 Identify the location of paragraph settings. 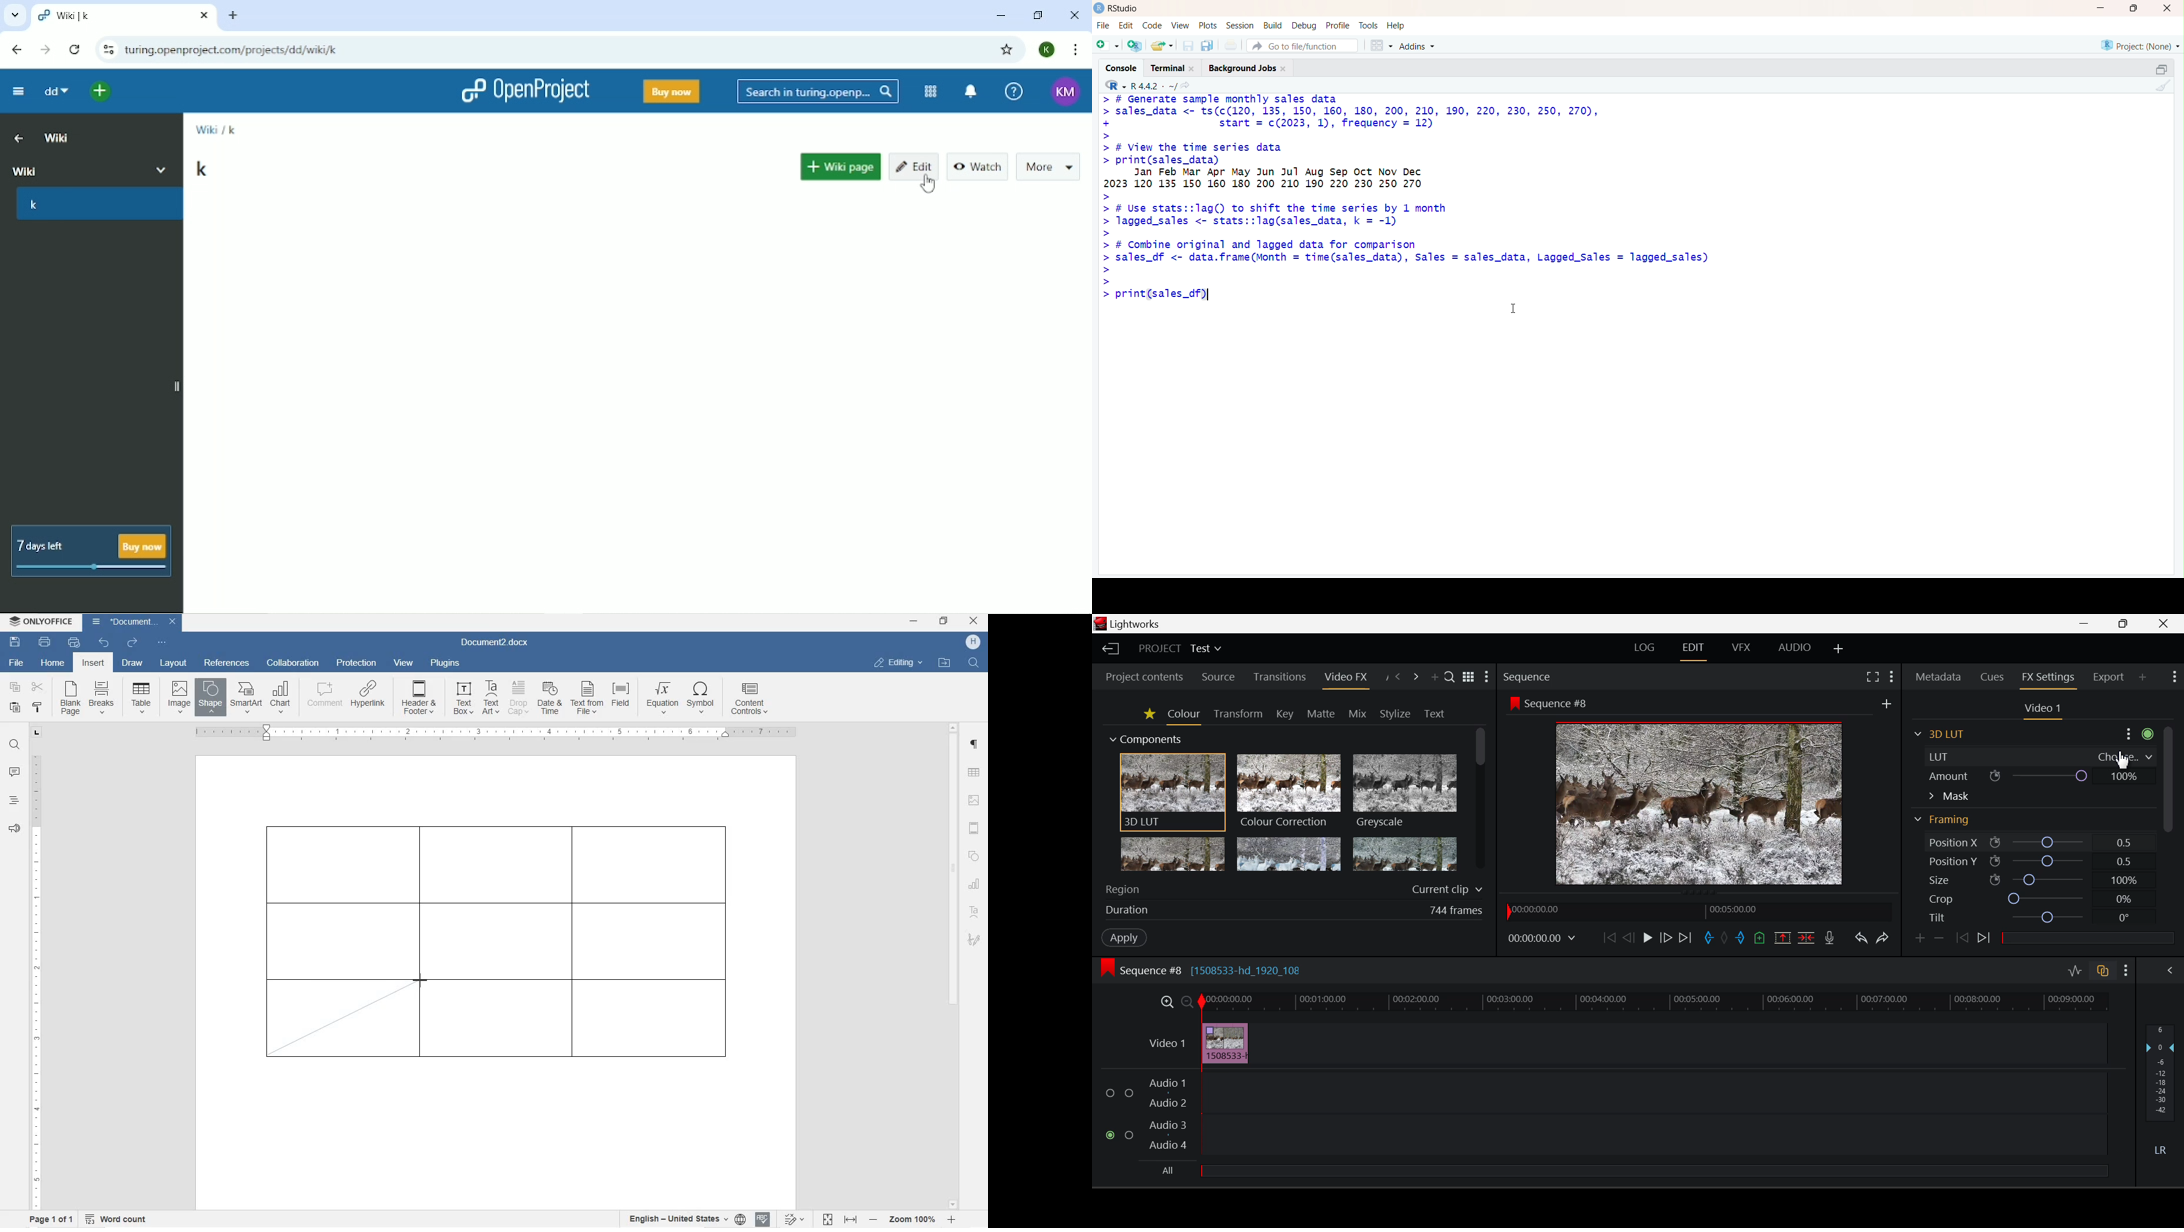
(975, 745).